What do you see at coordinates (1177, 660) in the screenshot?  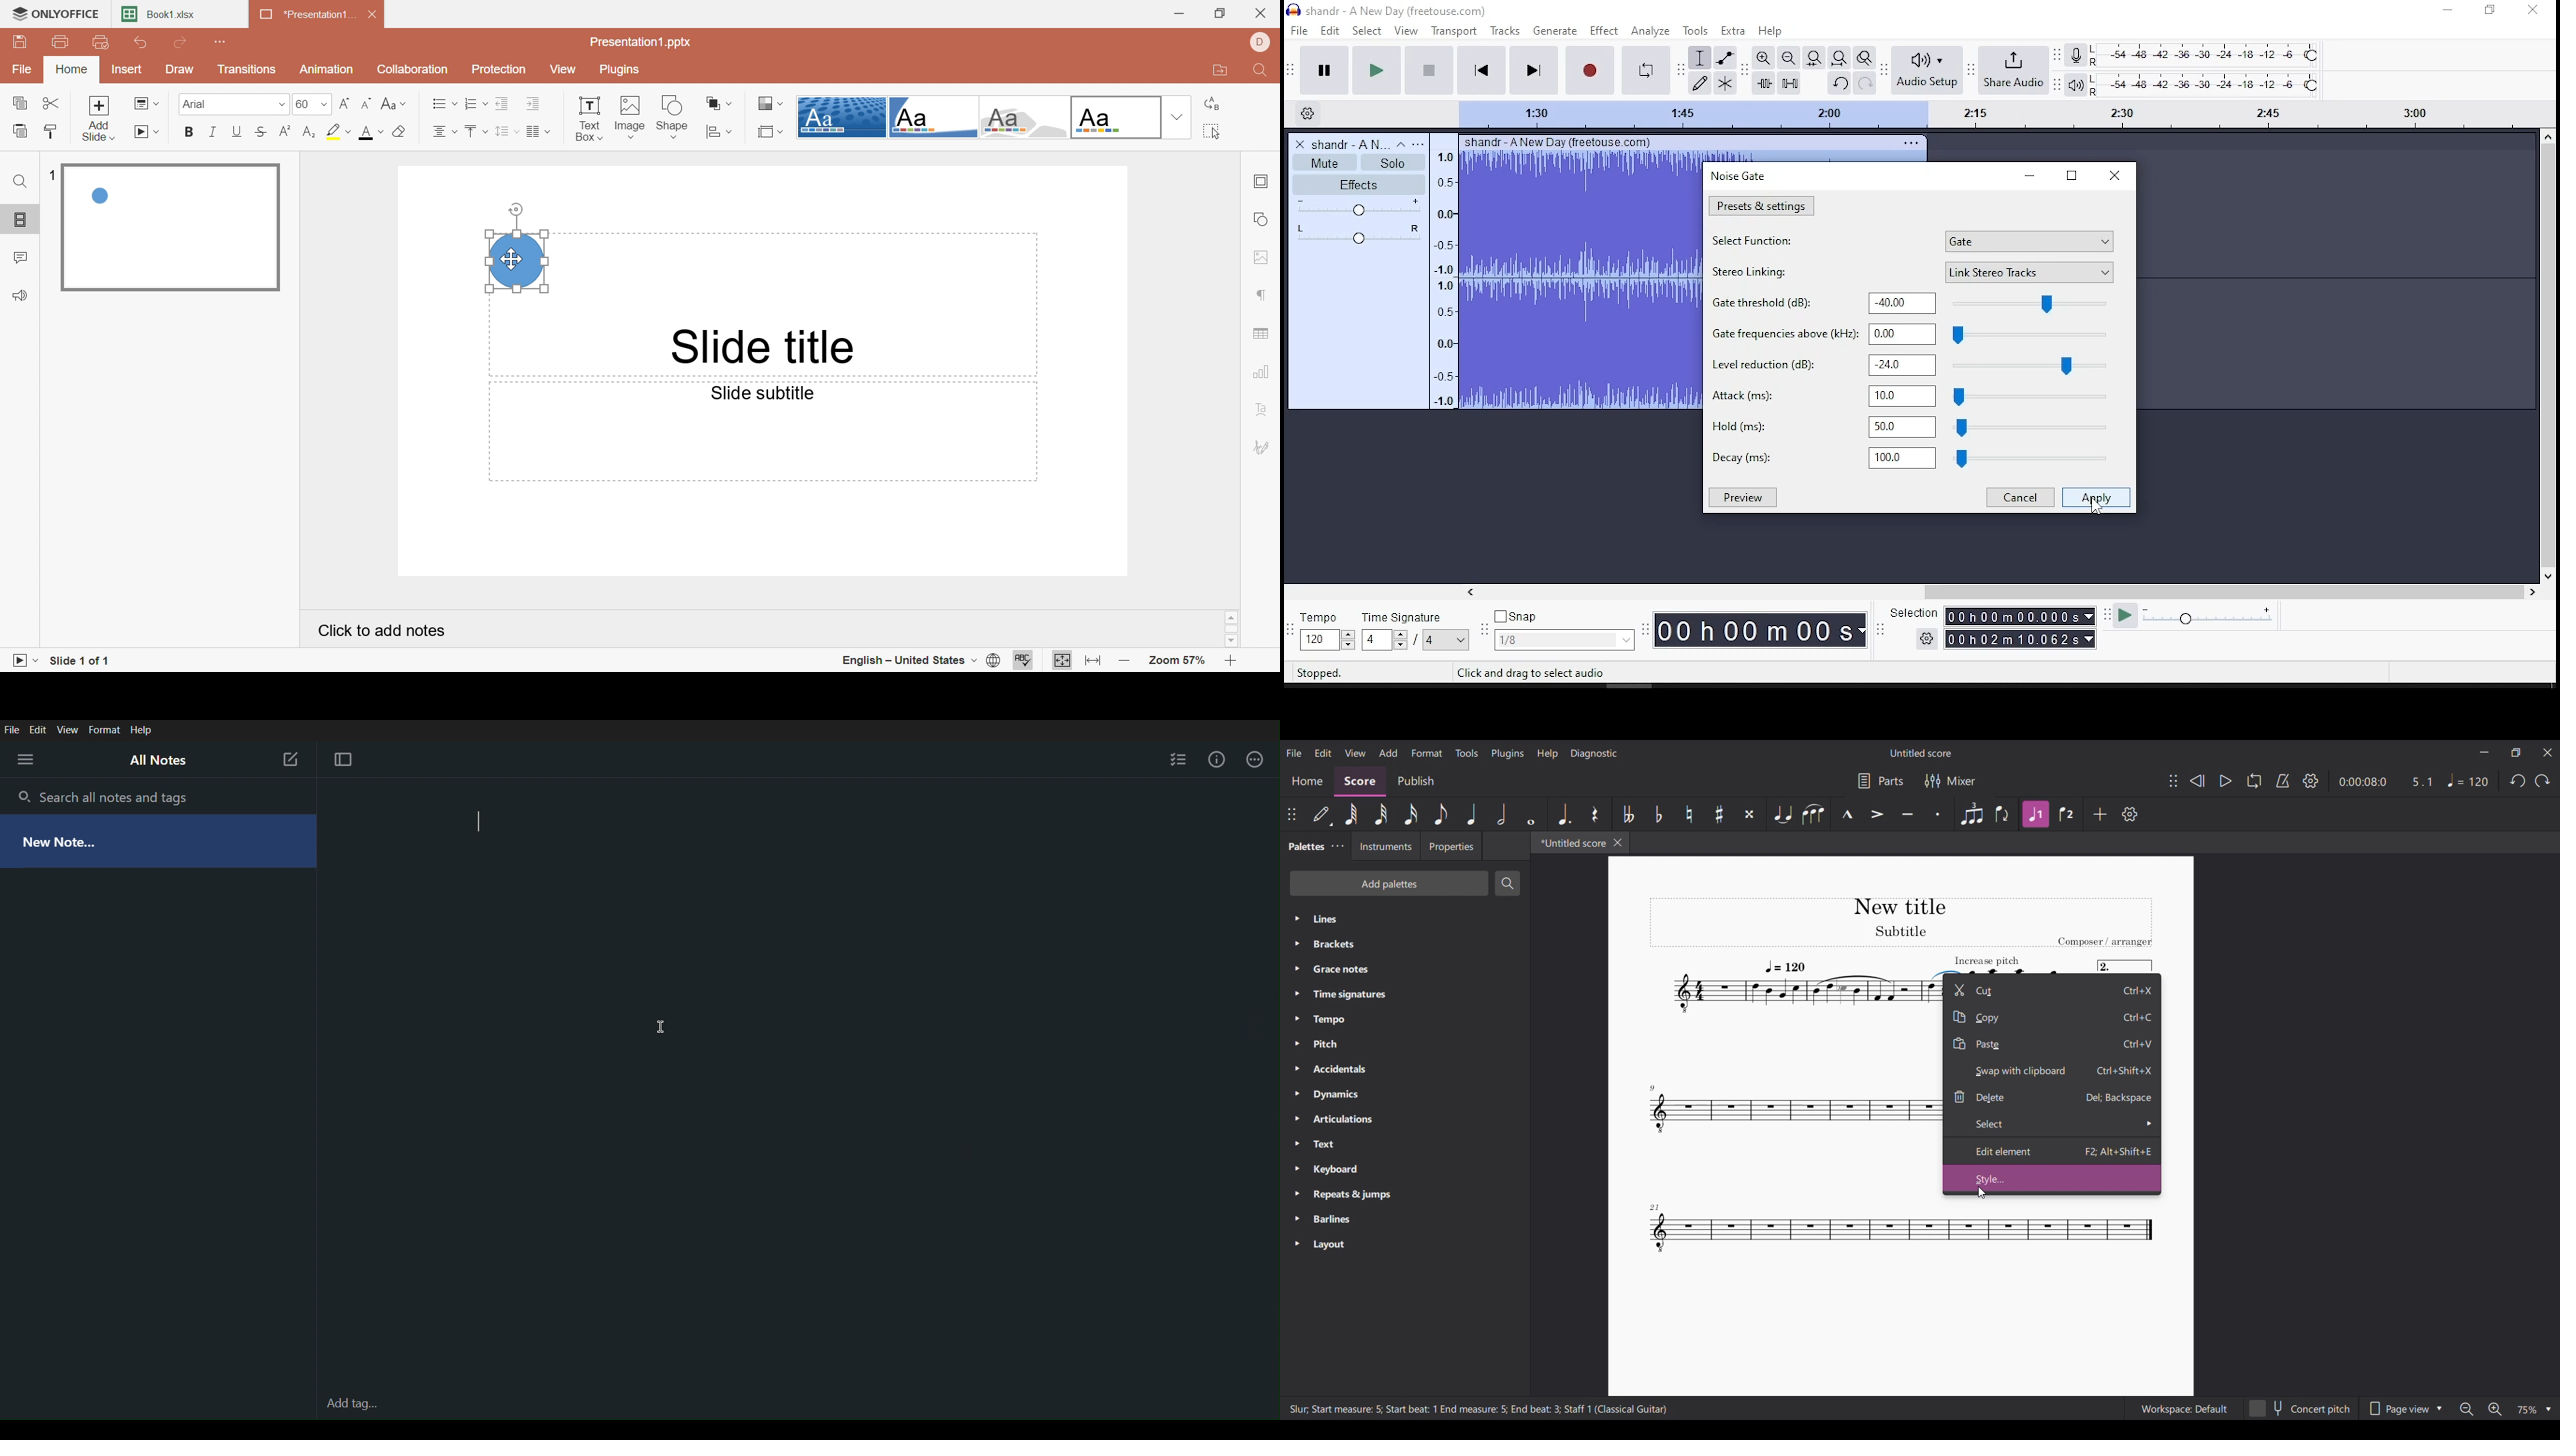 I see `Zoom 57%` at bounding box center [1177, 660].